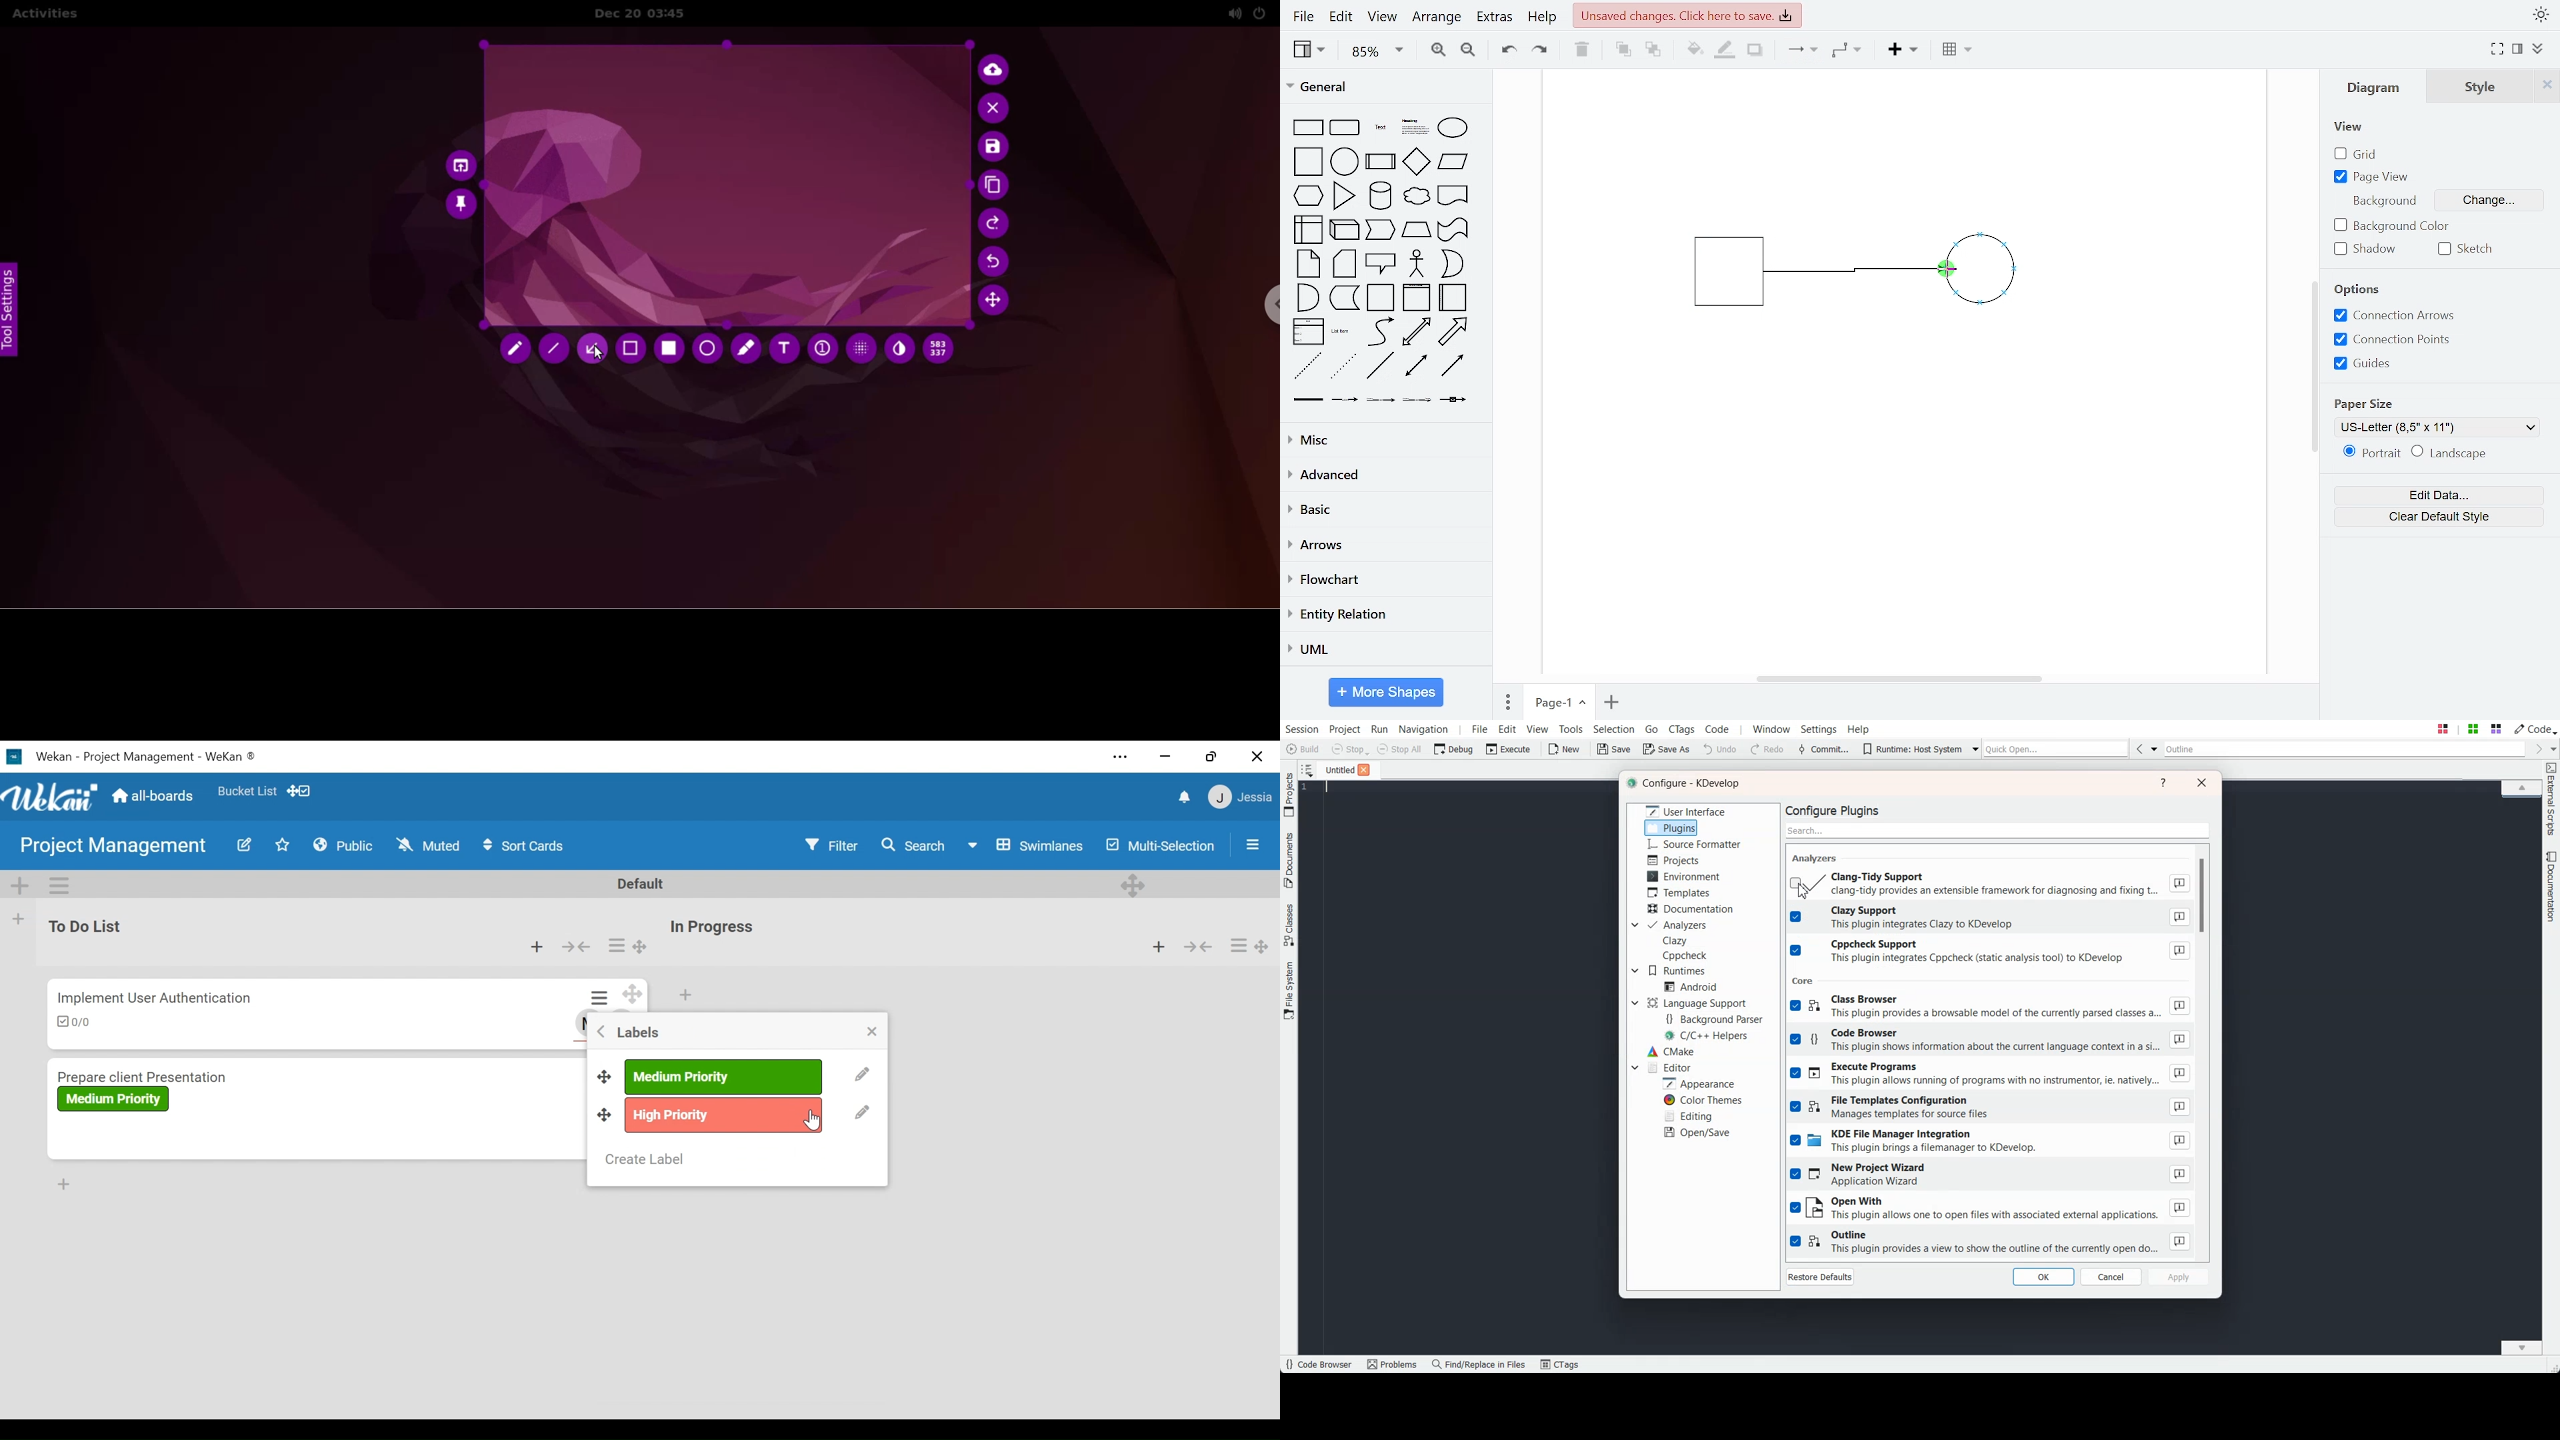 The height and width of the screenshot is (1456, 2576). What do you see at coordinates (1312, 197) in the screenshot?
I see `hexagon` at bounding box center [1312, 197].